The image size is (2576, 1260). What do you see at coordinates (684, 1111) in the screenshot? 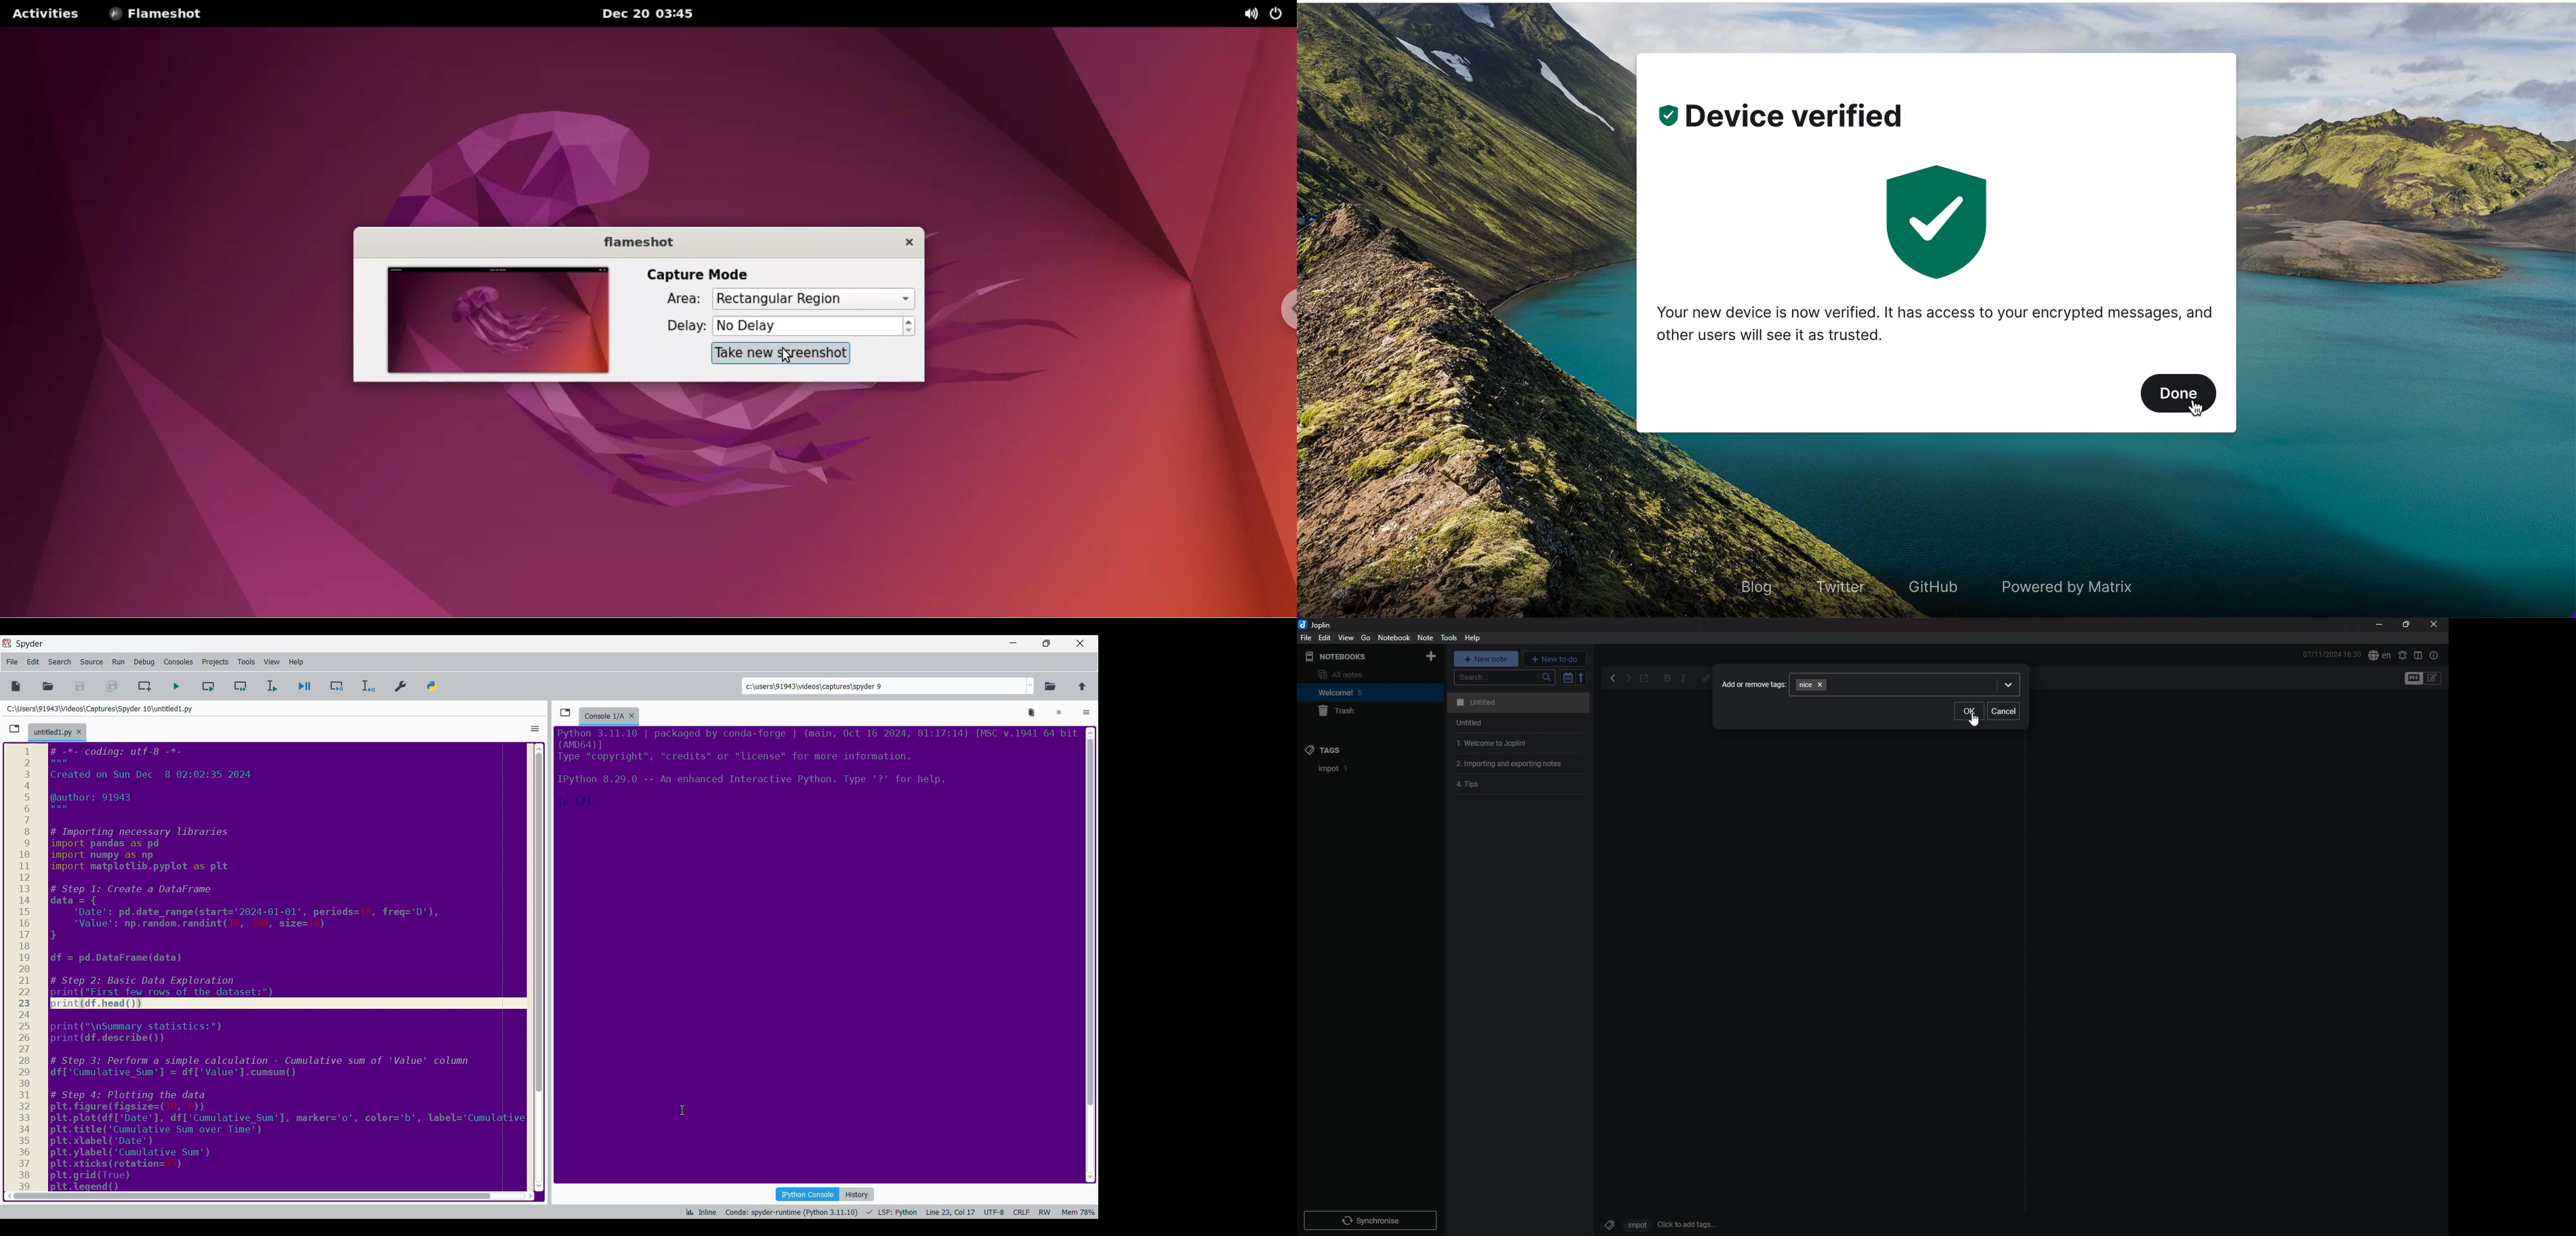
I see `cursor` at bounding box center [684, 1111].